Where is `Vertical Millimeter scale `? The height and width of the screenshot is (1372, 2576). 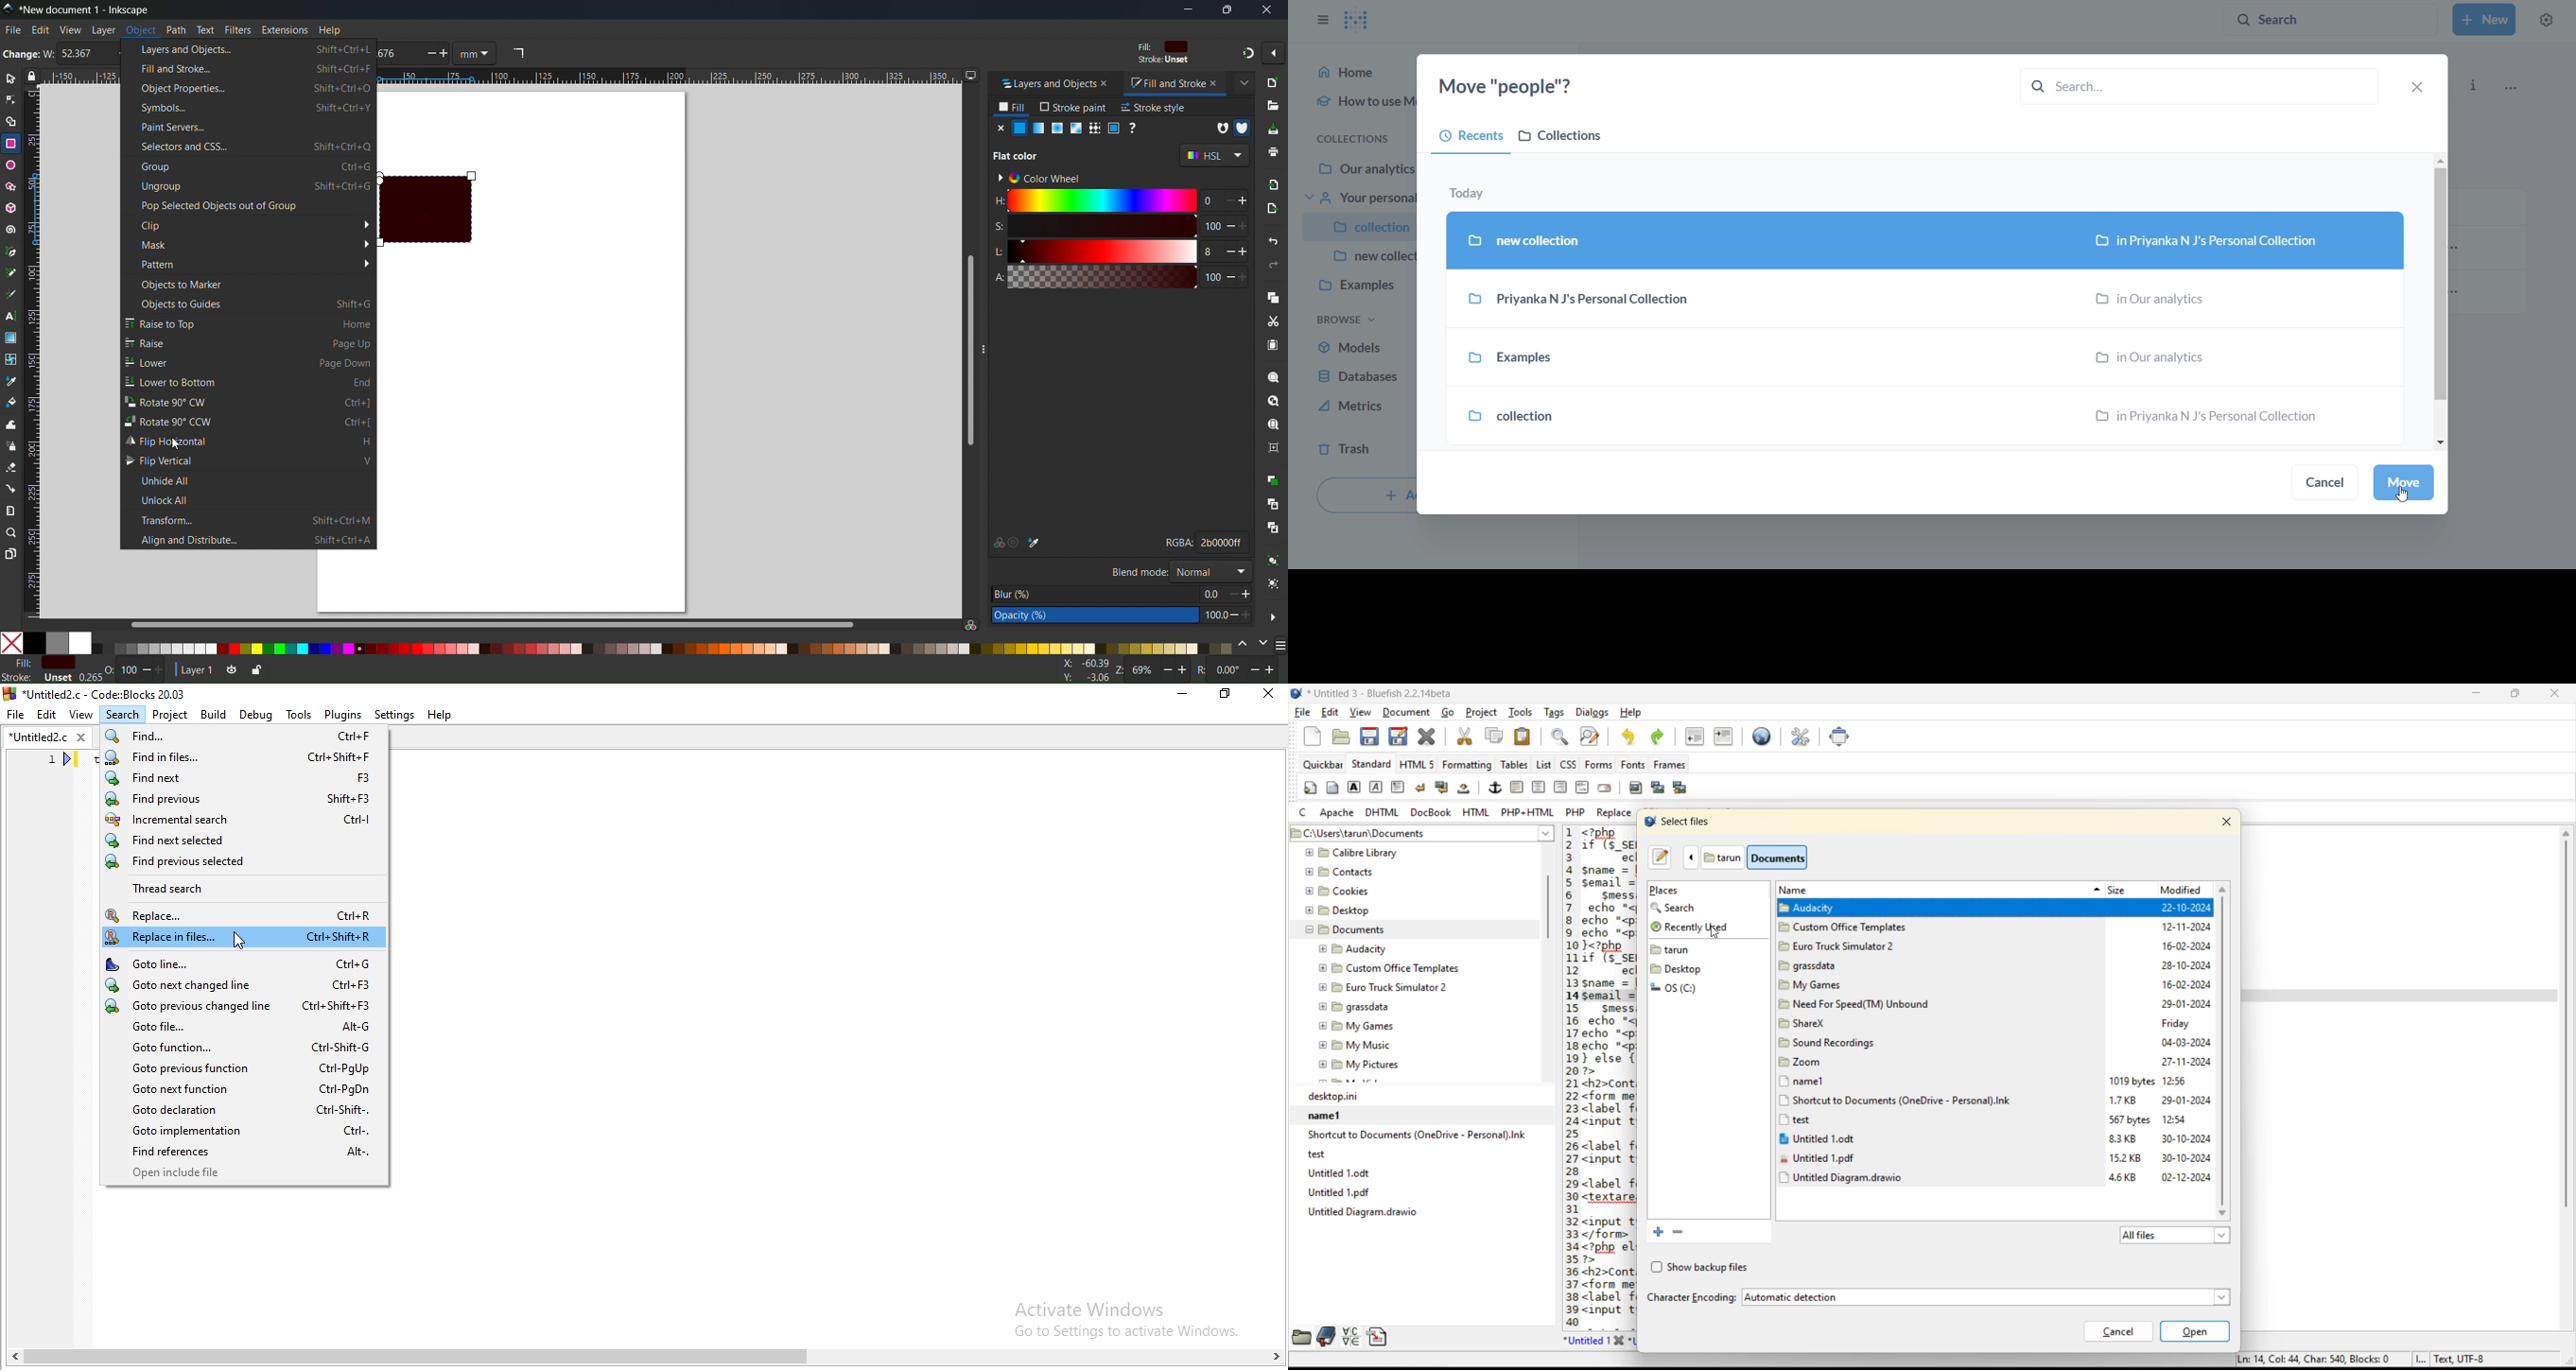
Vertical Millimeter scale  is located at coordinates (36, 354).